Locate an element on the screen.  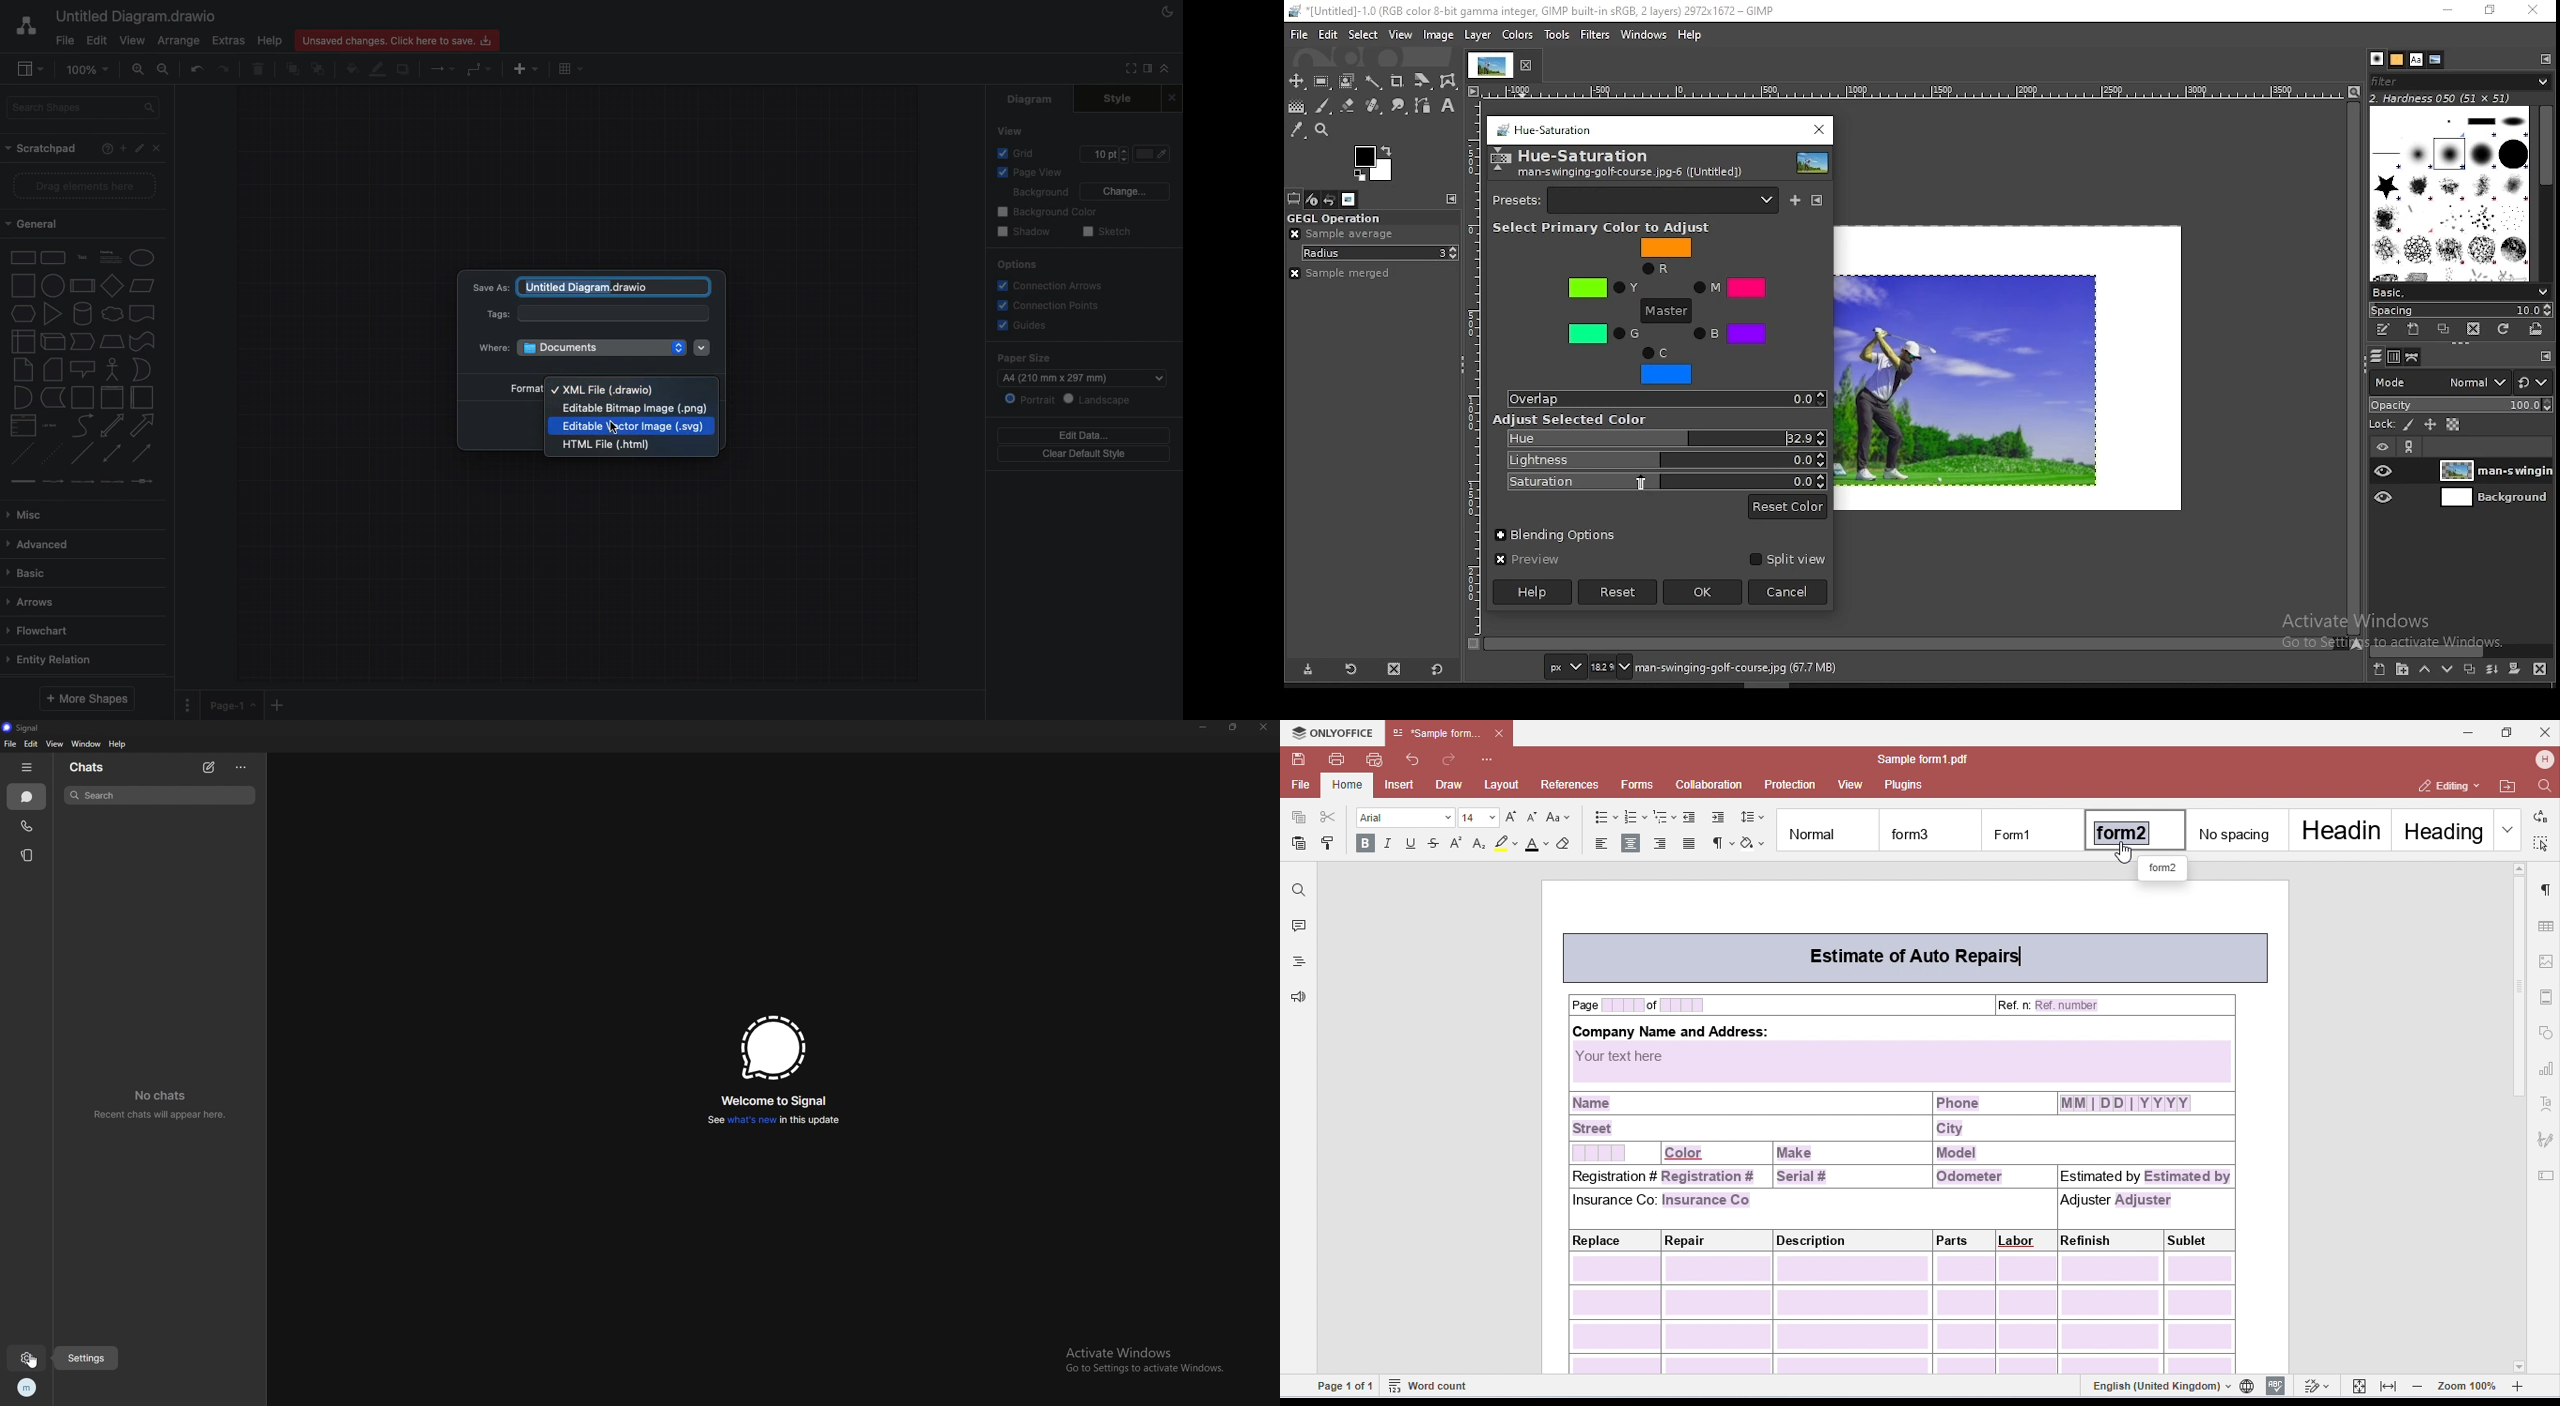
cancel is located at coordinates (1790, 591).